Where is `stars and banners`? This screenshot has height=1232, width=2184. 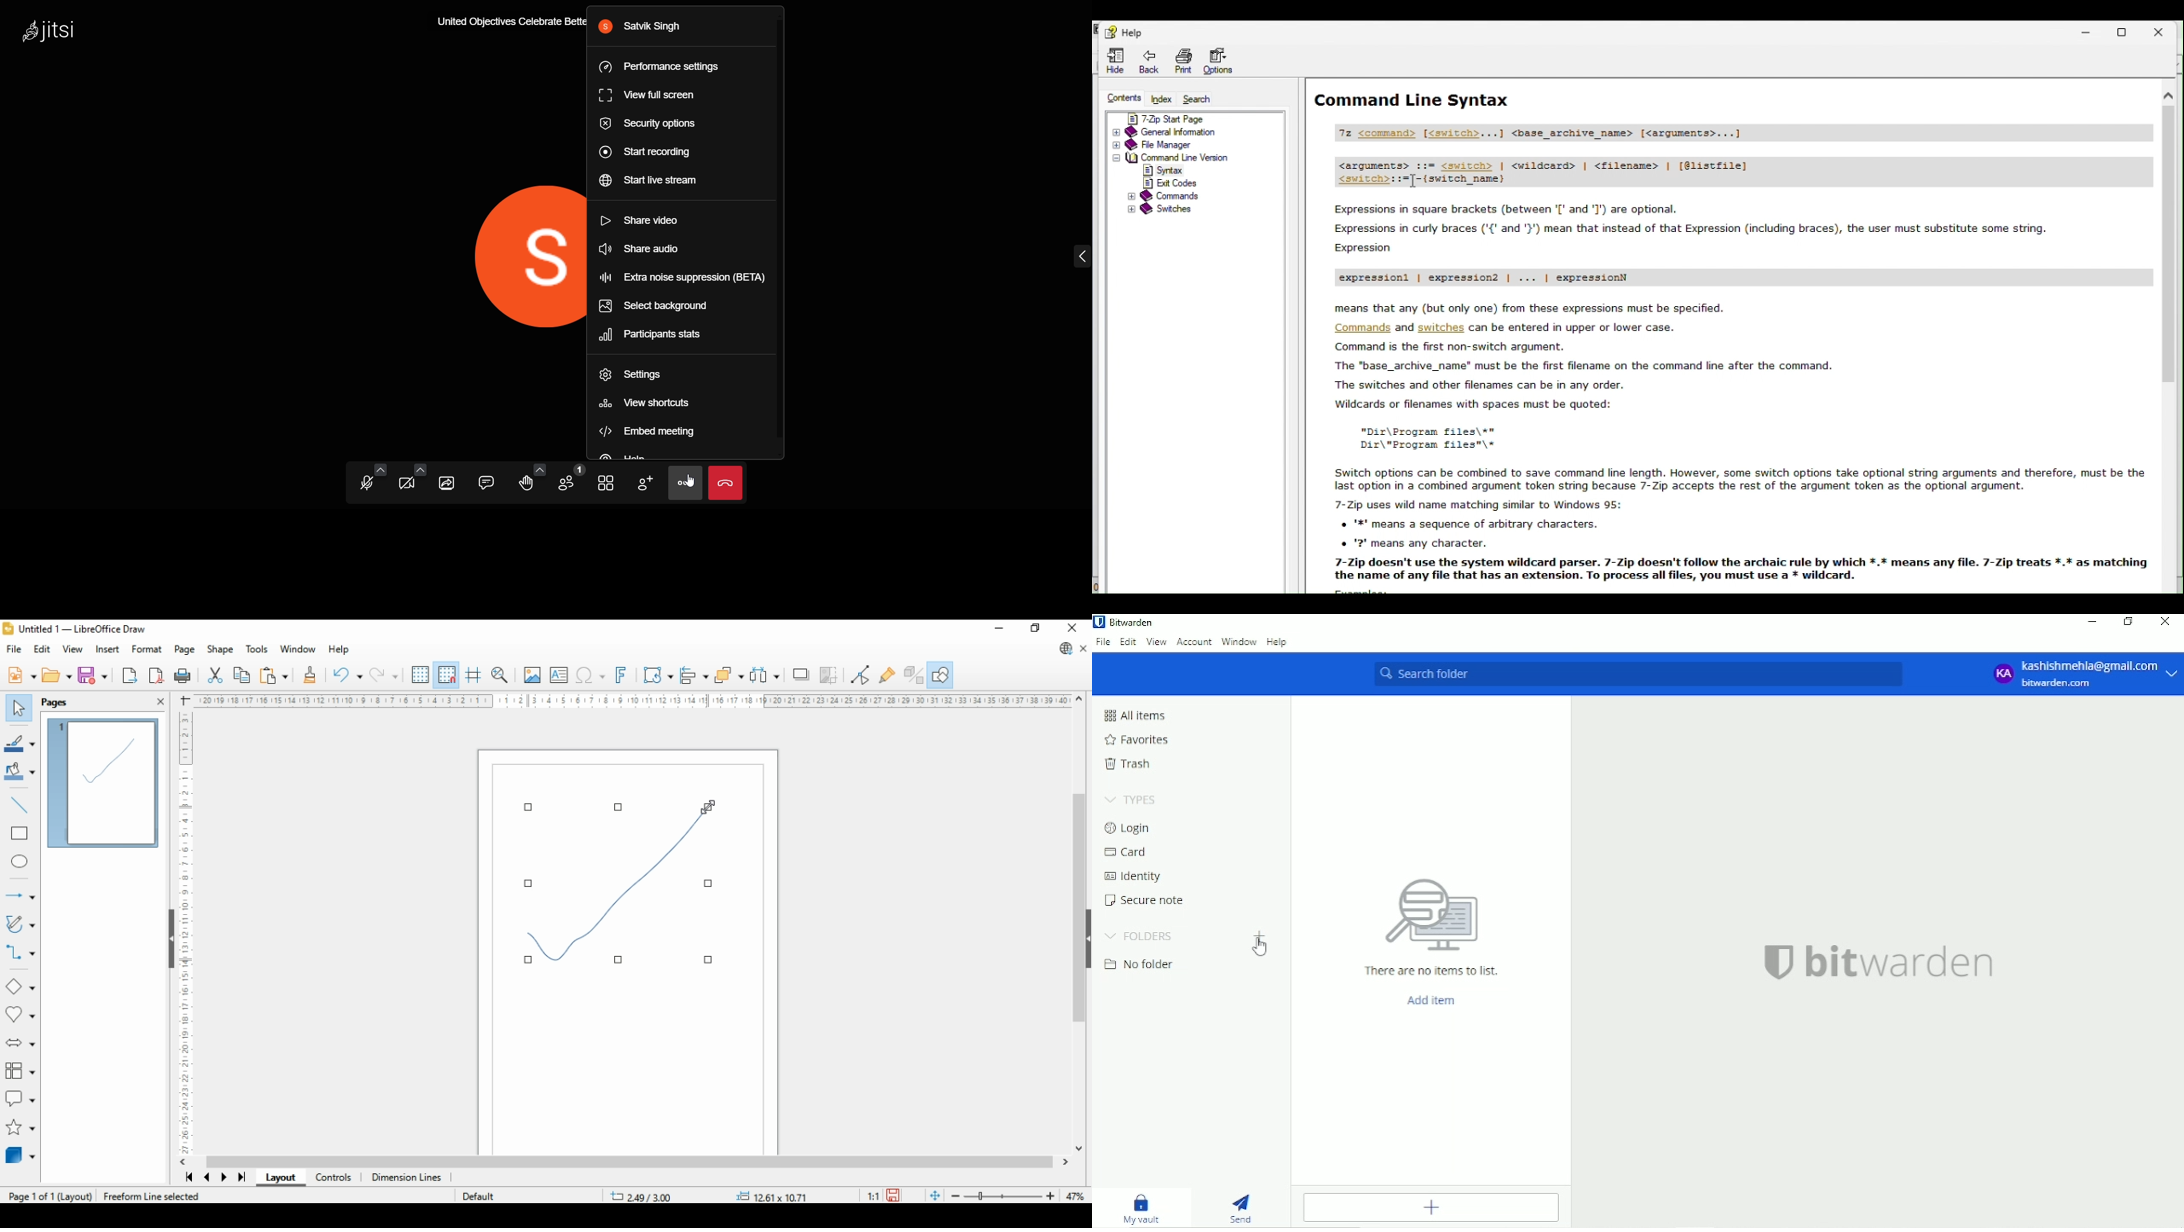
stars and banners is located at coordinates (20, 1128).